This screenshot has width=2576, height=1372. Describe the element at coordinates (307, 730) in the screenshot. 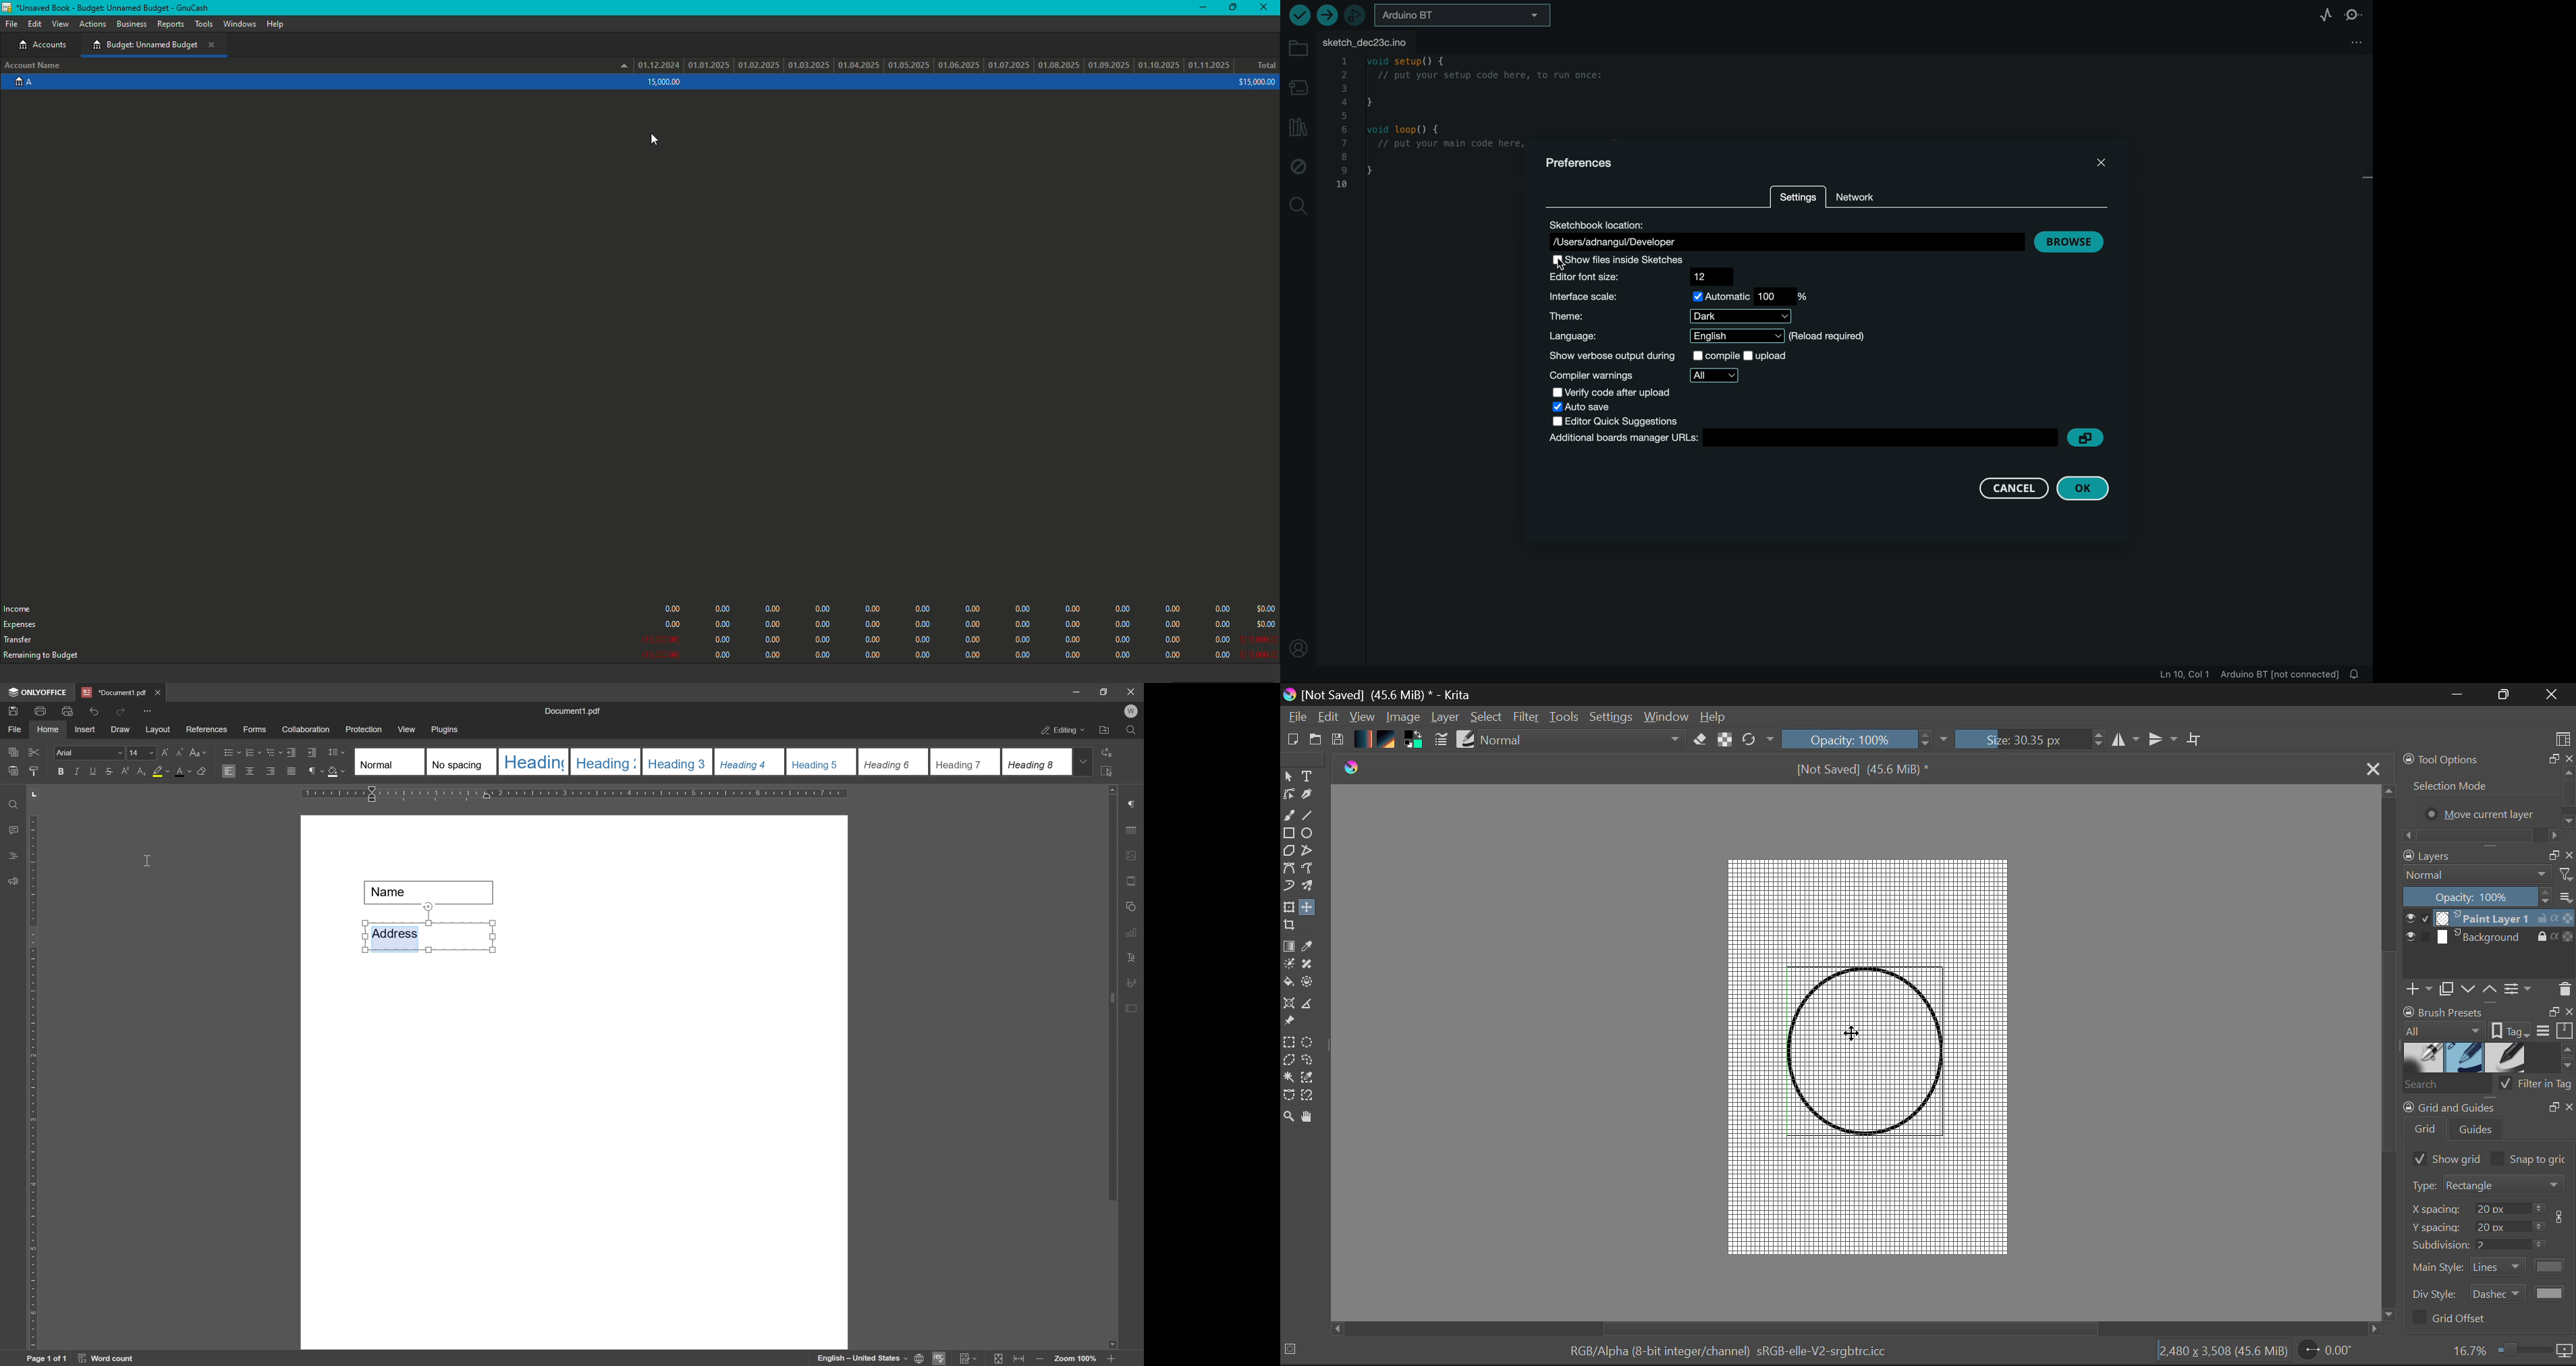

I see `collaboration` at that location.